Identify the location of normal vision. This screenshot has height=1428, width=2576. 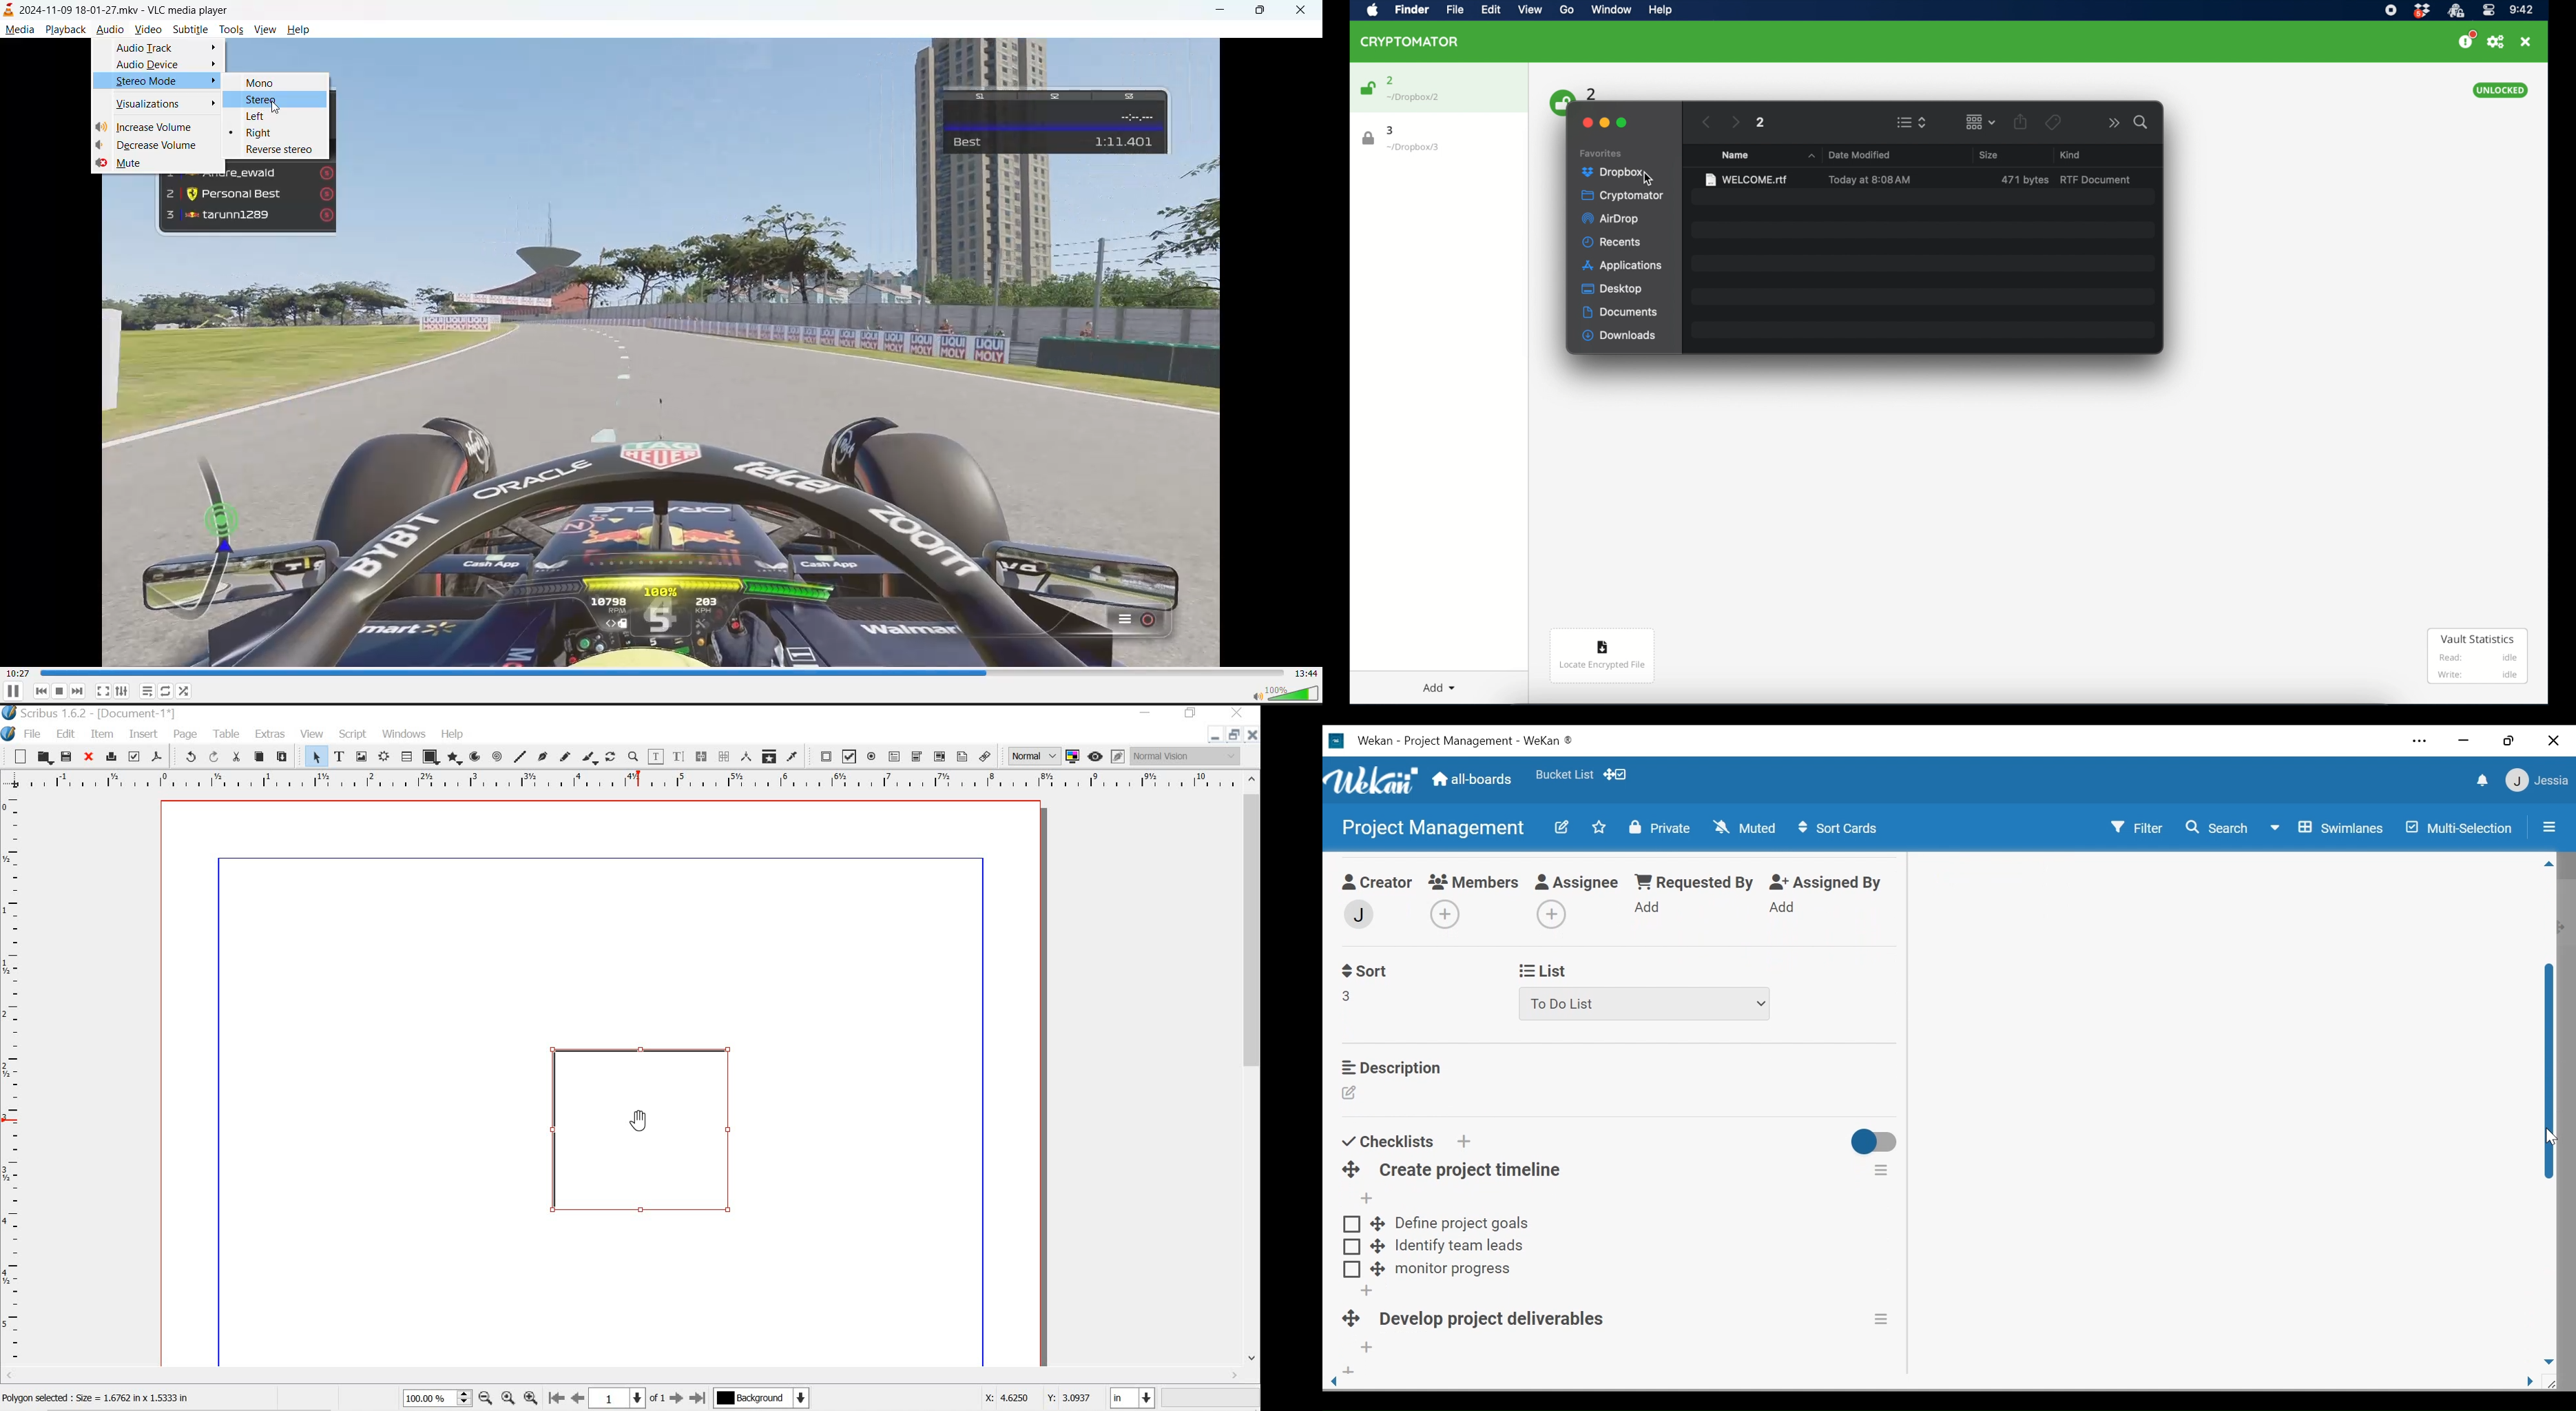
(1187, 755).